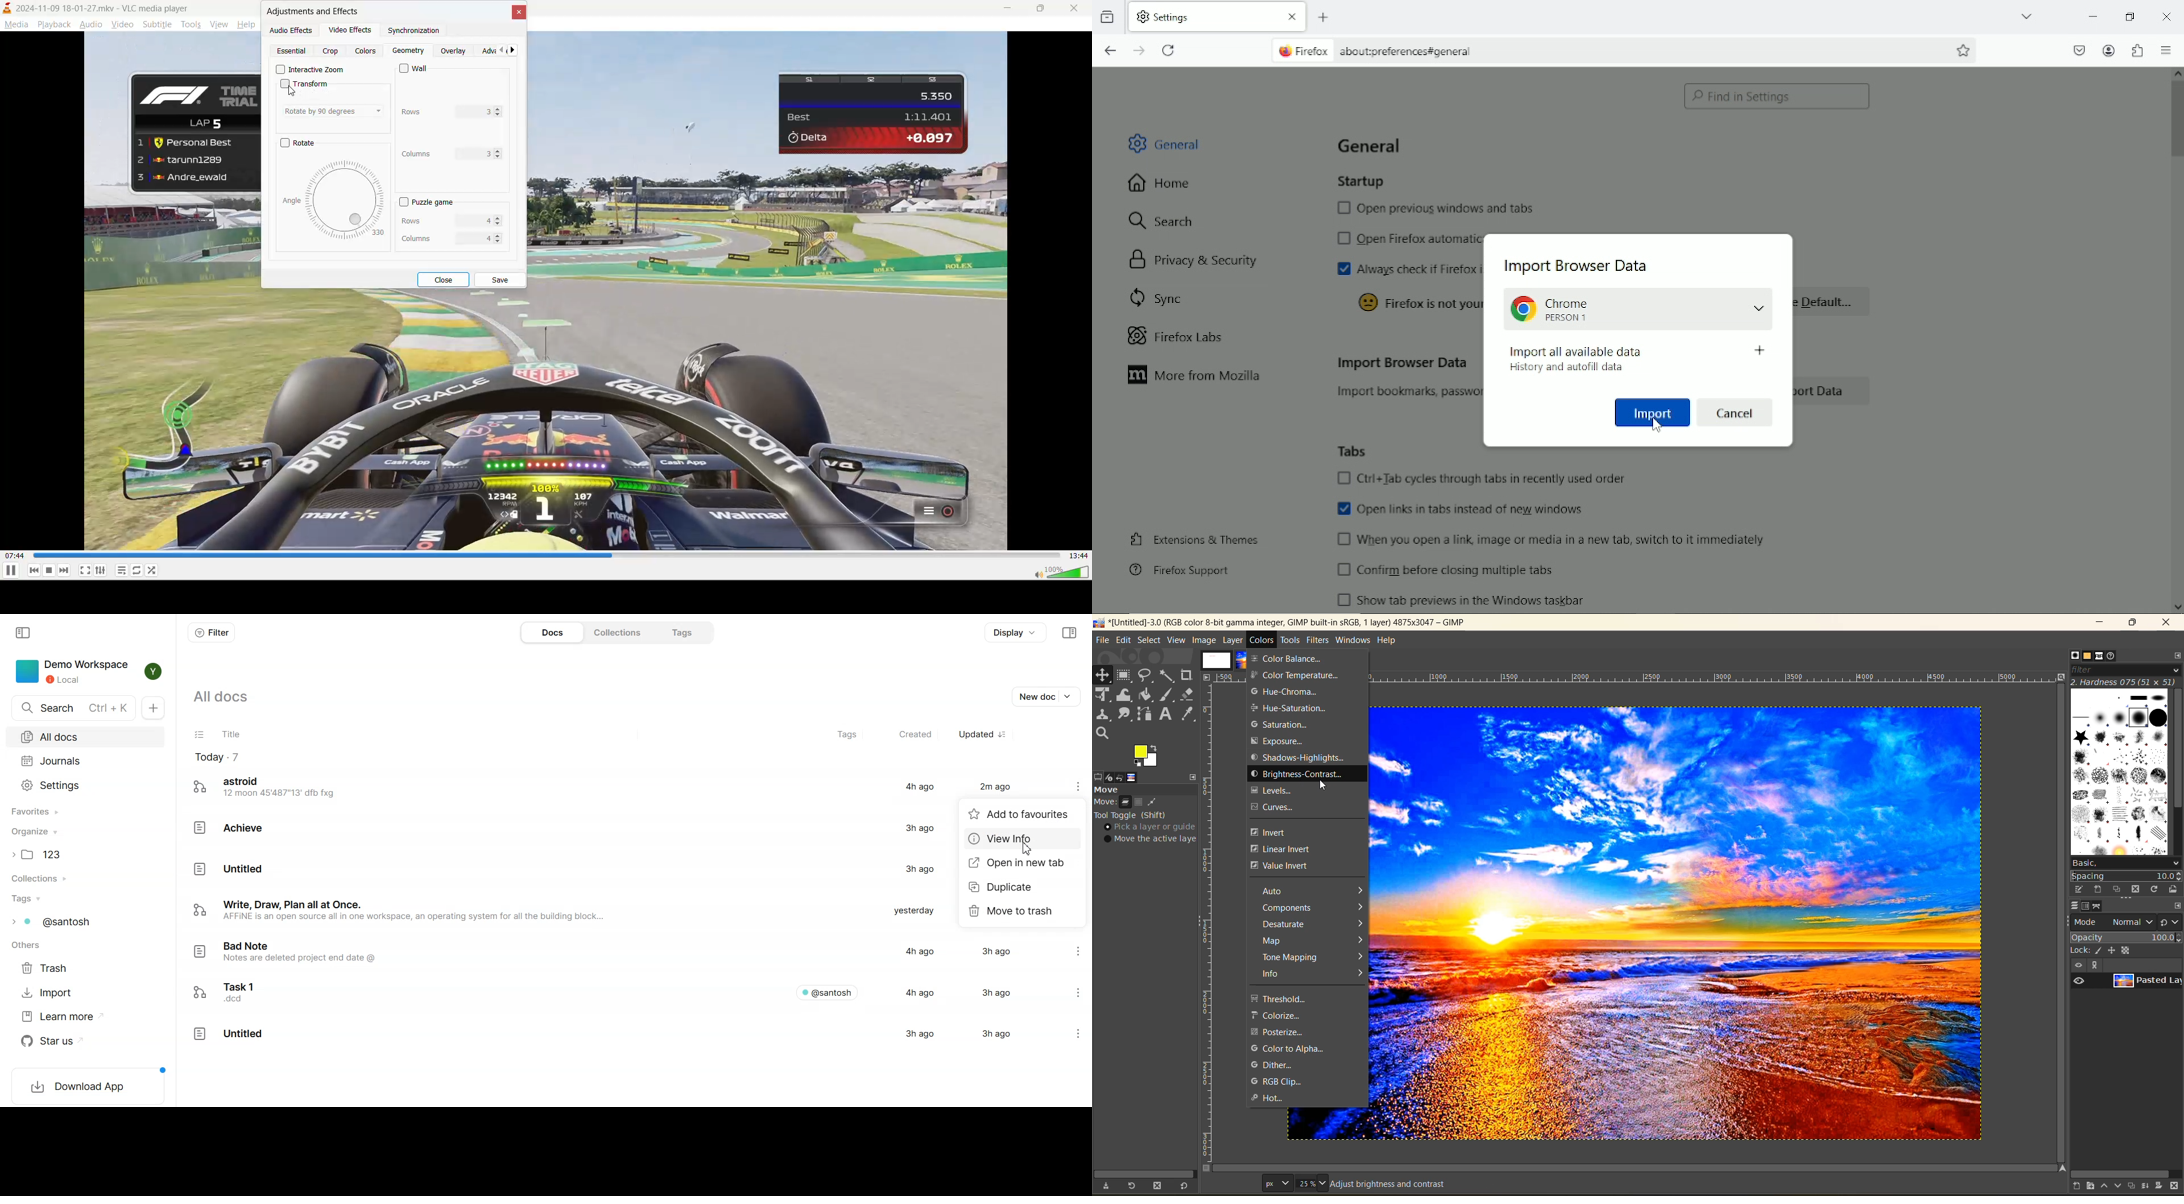 This screenshot has width=2184, height=1204. I want to click on info, so click(1314, 973).